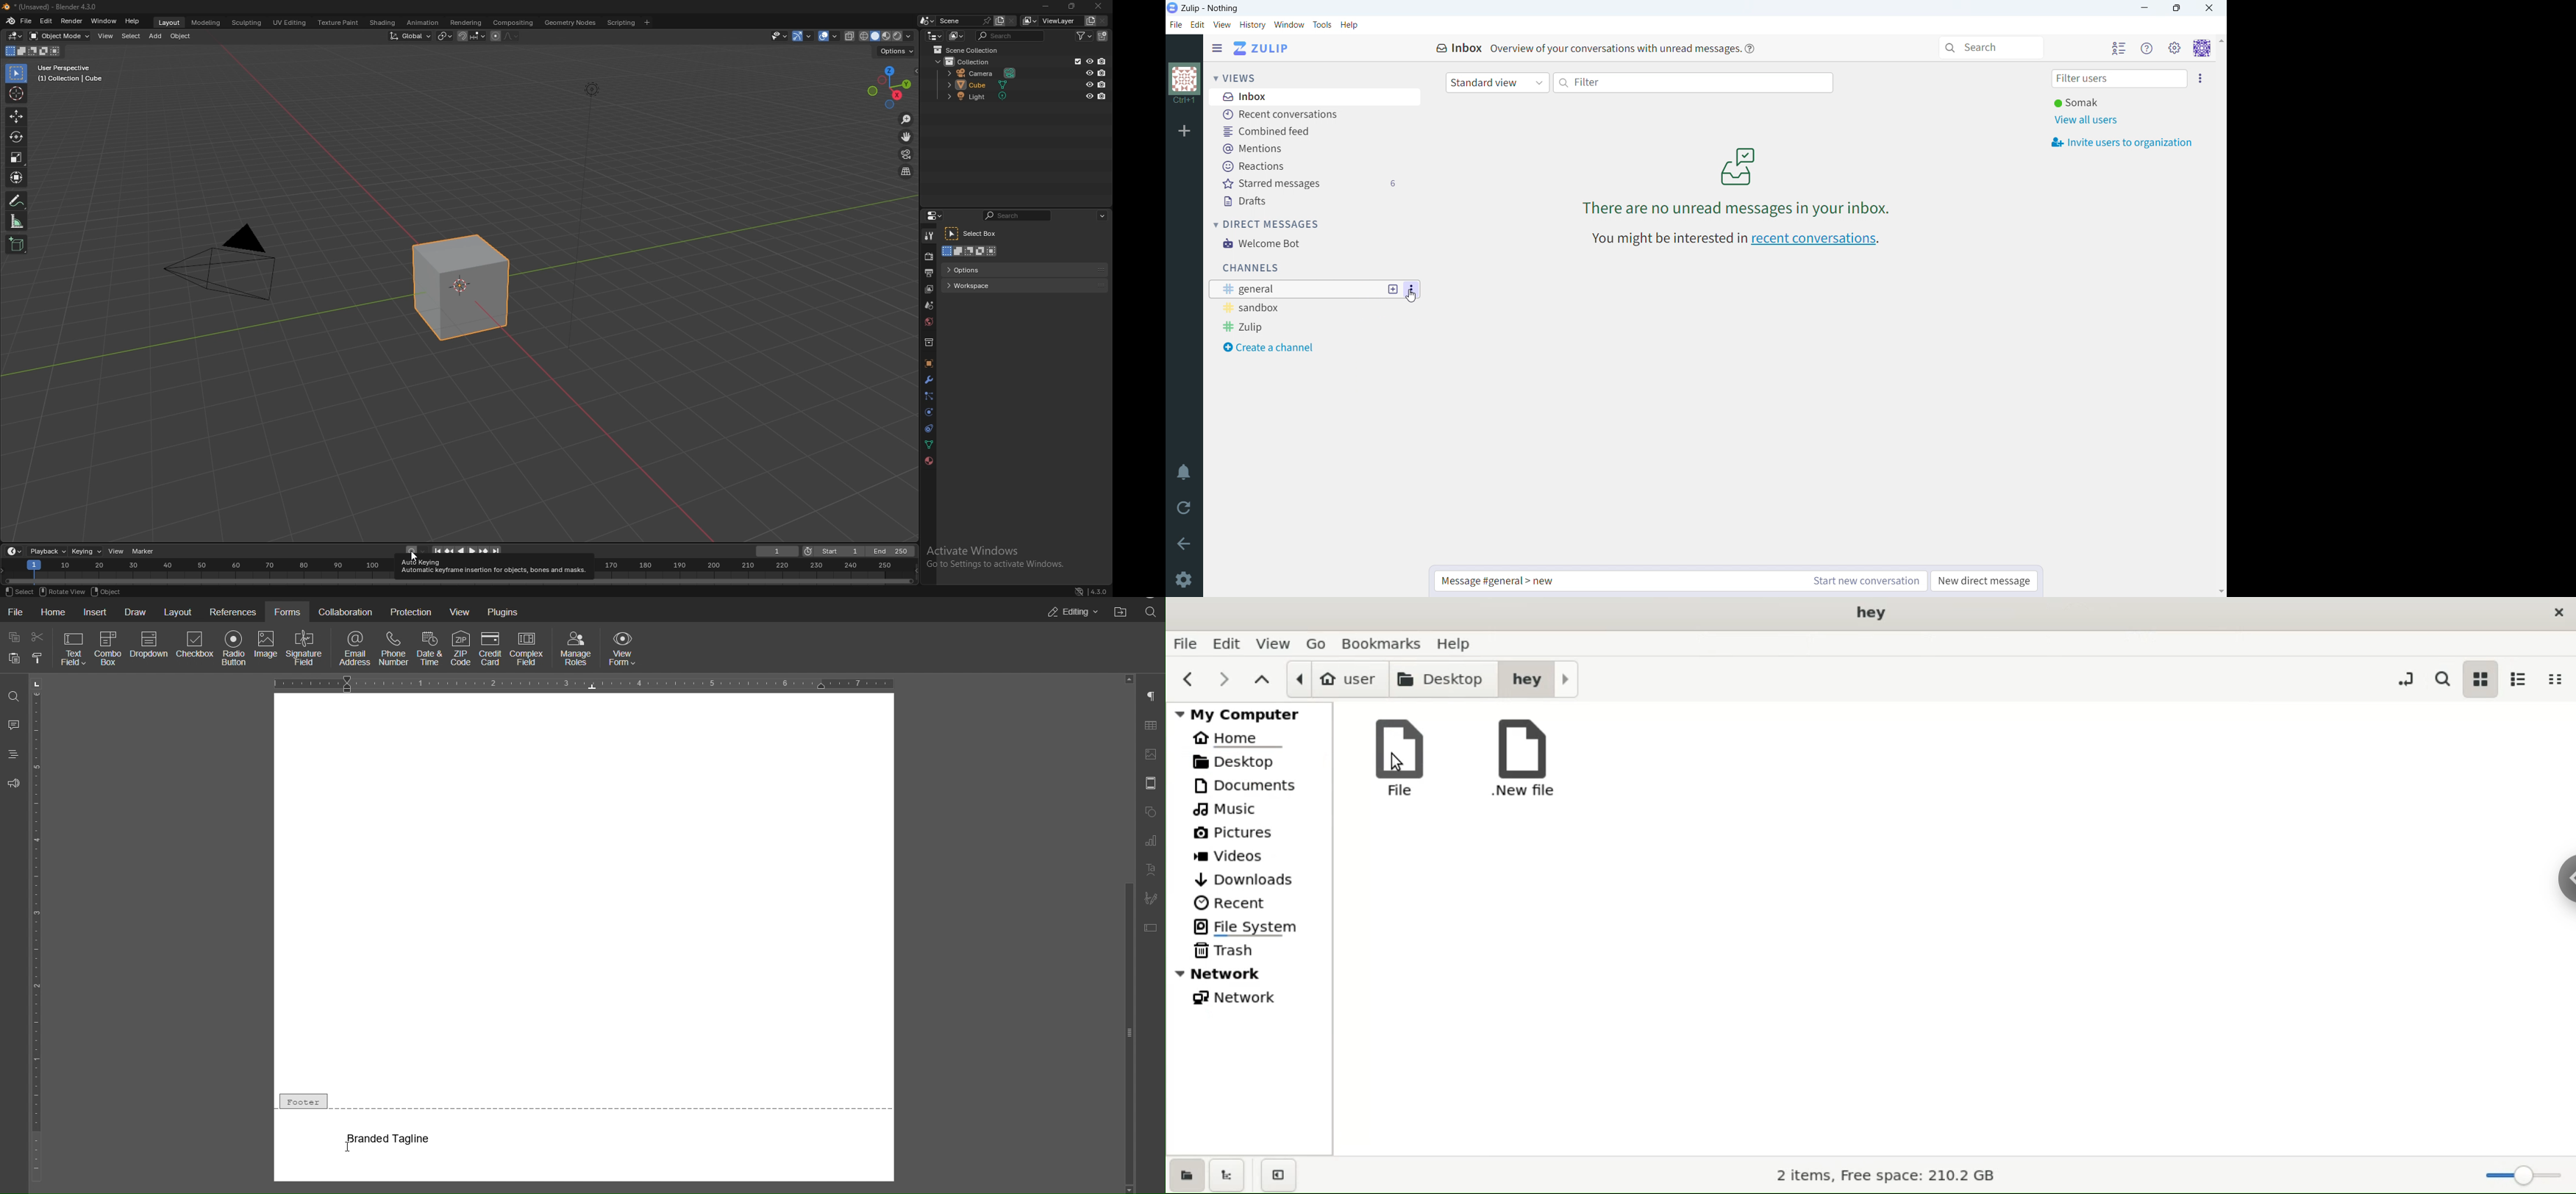 The image size is (2576, 1204). Describe the element at coordinates (1736, 208) in the screenshot. I see `There are no unread messages in your inbox.` at that location.